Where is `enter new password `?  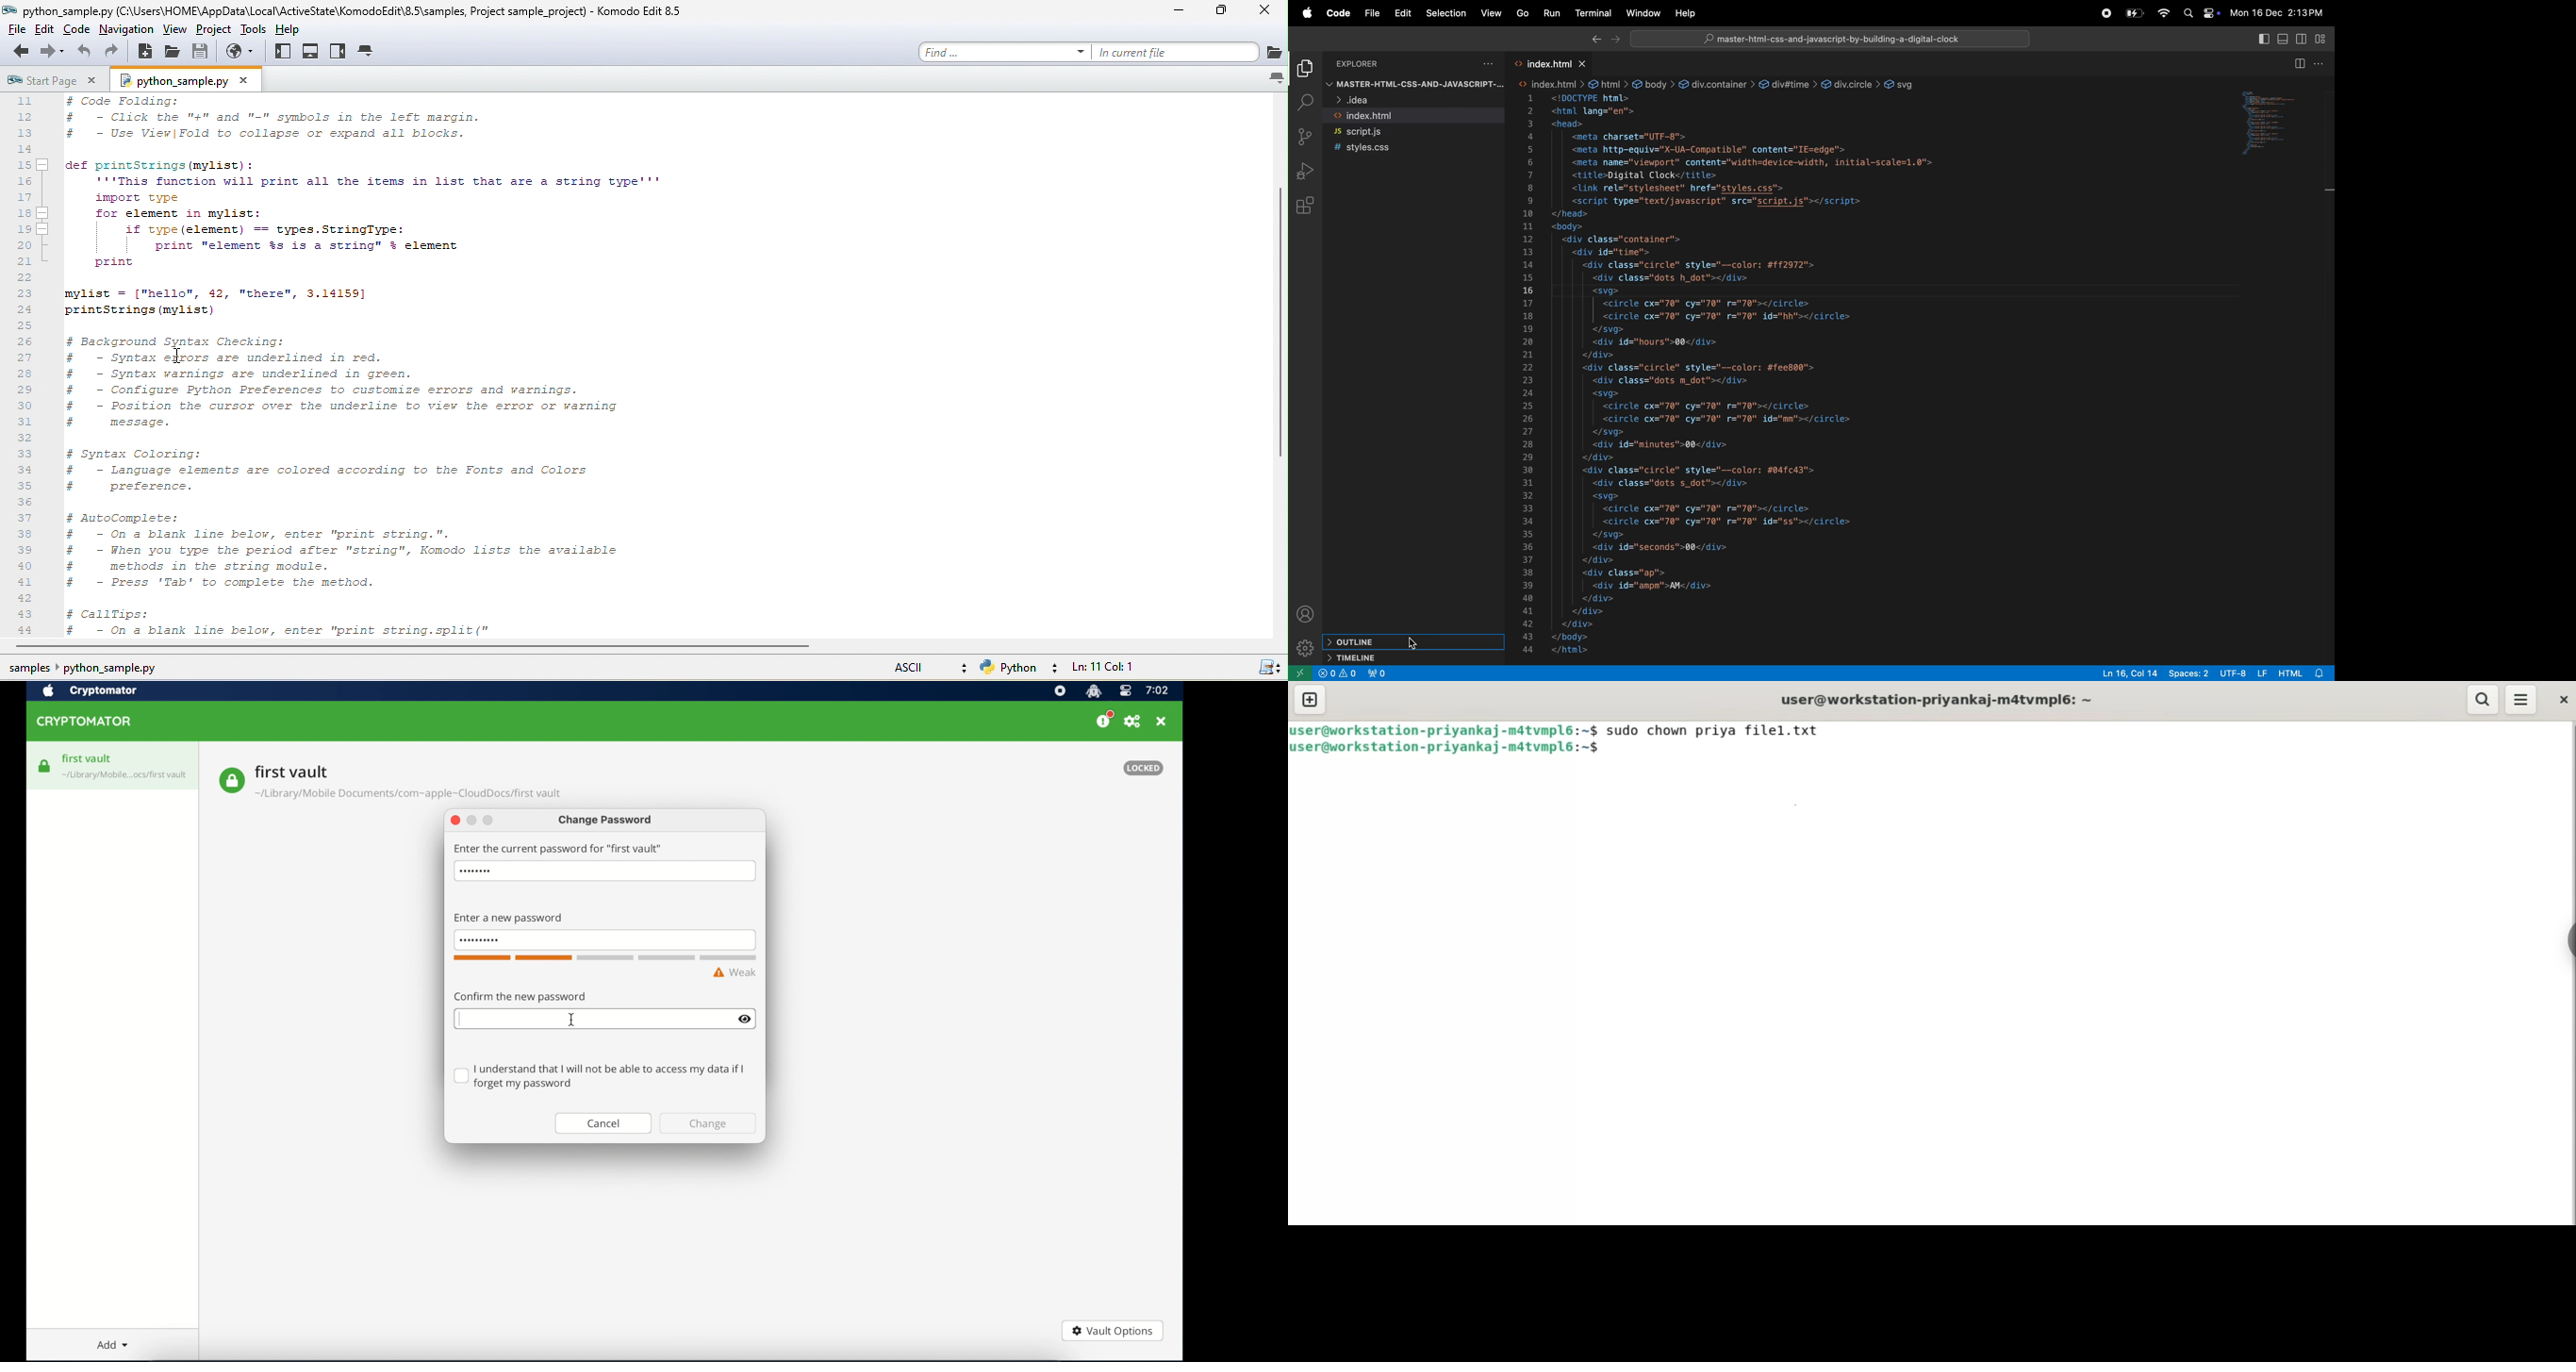
enter new password  is located at coordinates (508, 919).